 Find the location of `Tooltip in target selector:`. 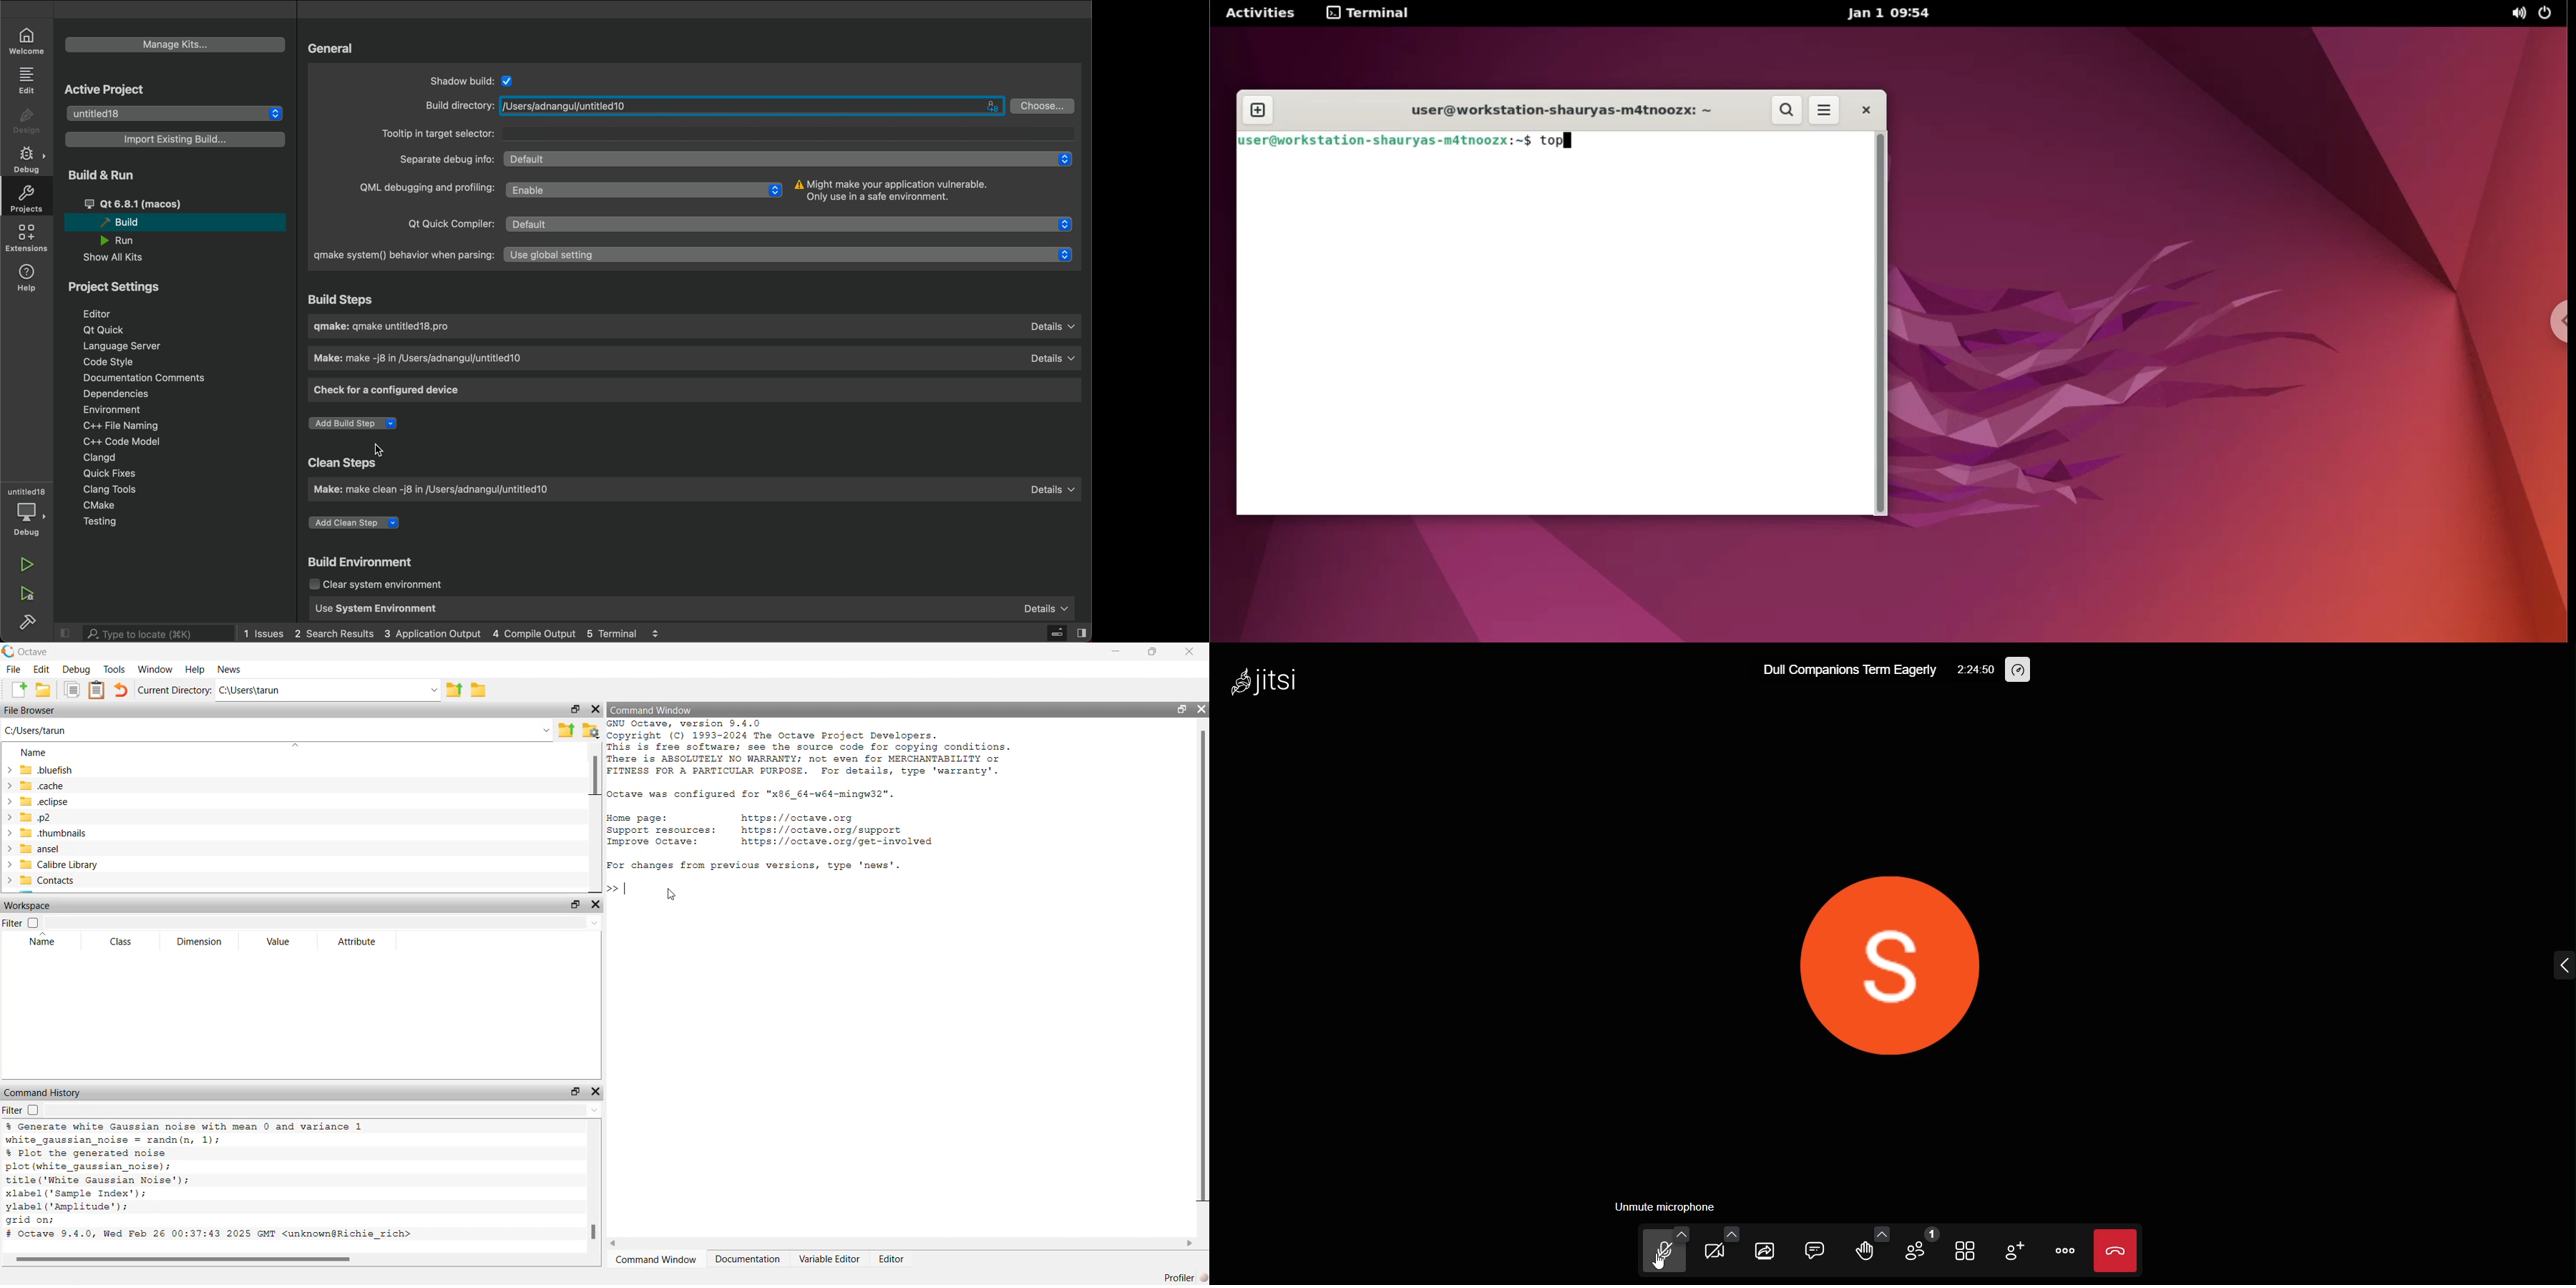

Tooltip in target selector: is located at coordinates (725, 134).